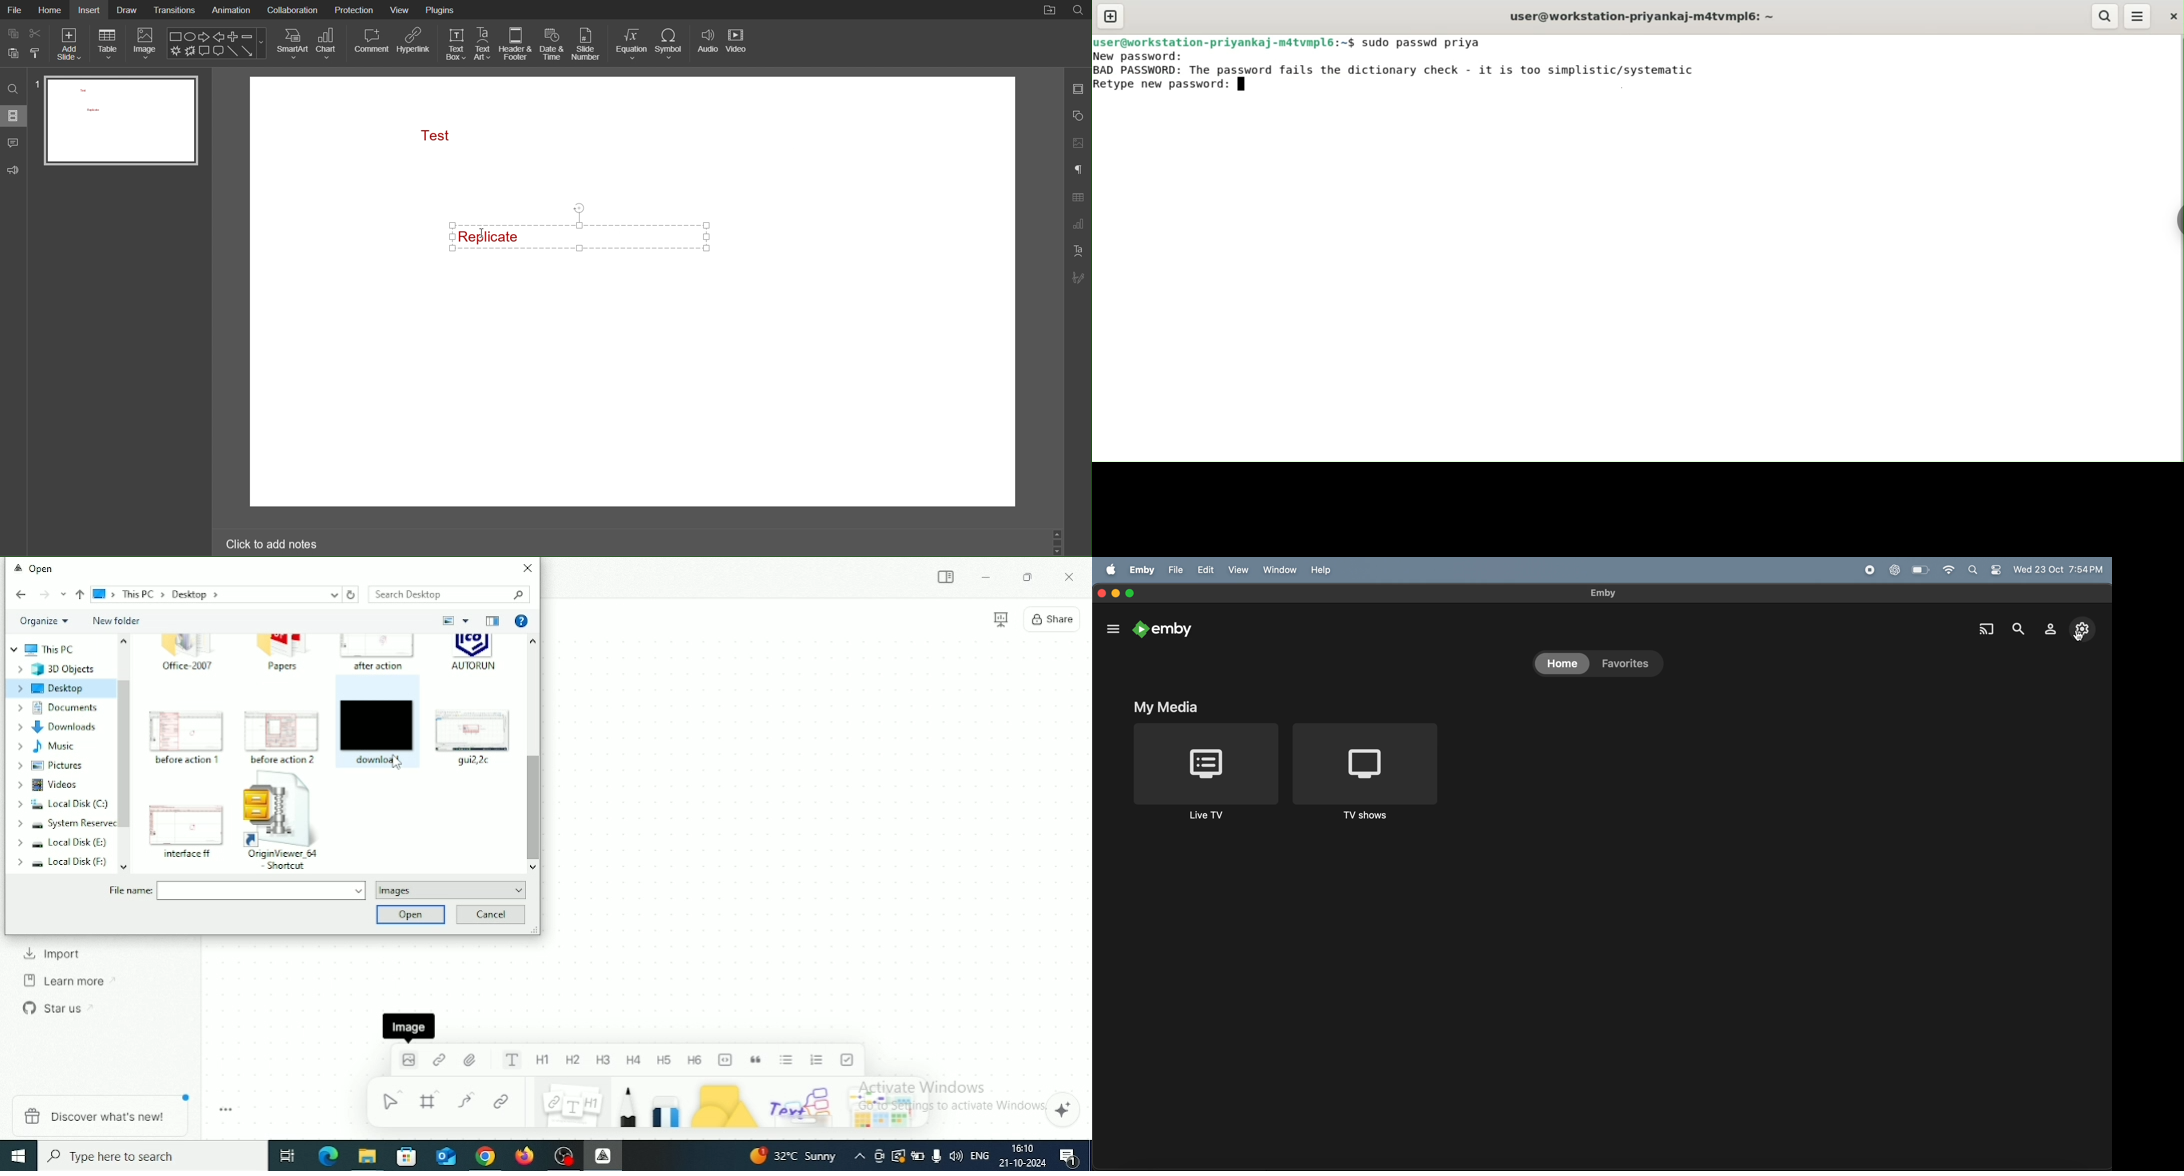 The width and height of the screenshot is (2184, 1176). What do you see at coordinates (526, 1157) in the screenshot?
I see `Firefox` at bounding box center [526, 1157].